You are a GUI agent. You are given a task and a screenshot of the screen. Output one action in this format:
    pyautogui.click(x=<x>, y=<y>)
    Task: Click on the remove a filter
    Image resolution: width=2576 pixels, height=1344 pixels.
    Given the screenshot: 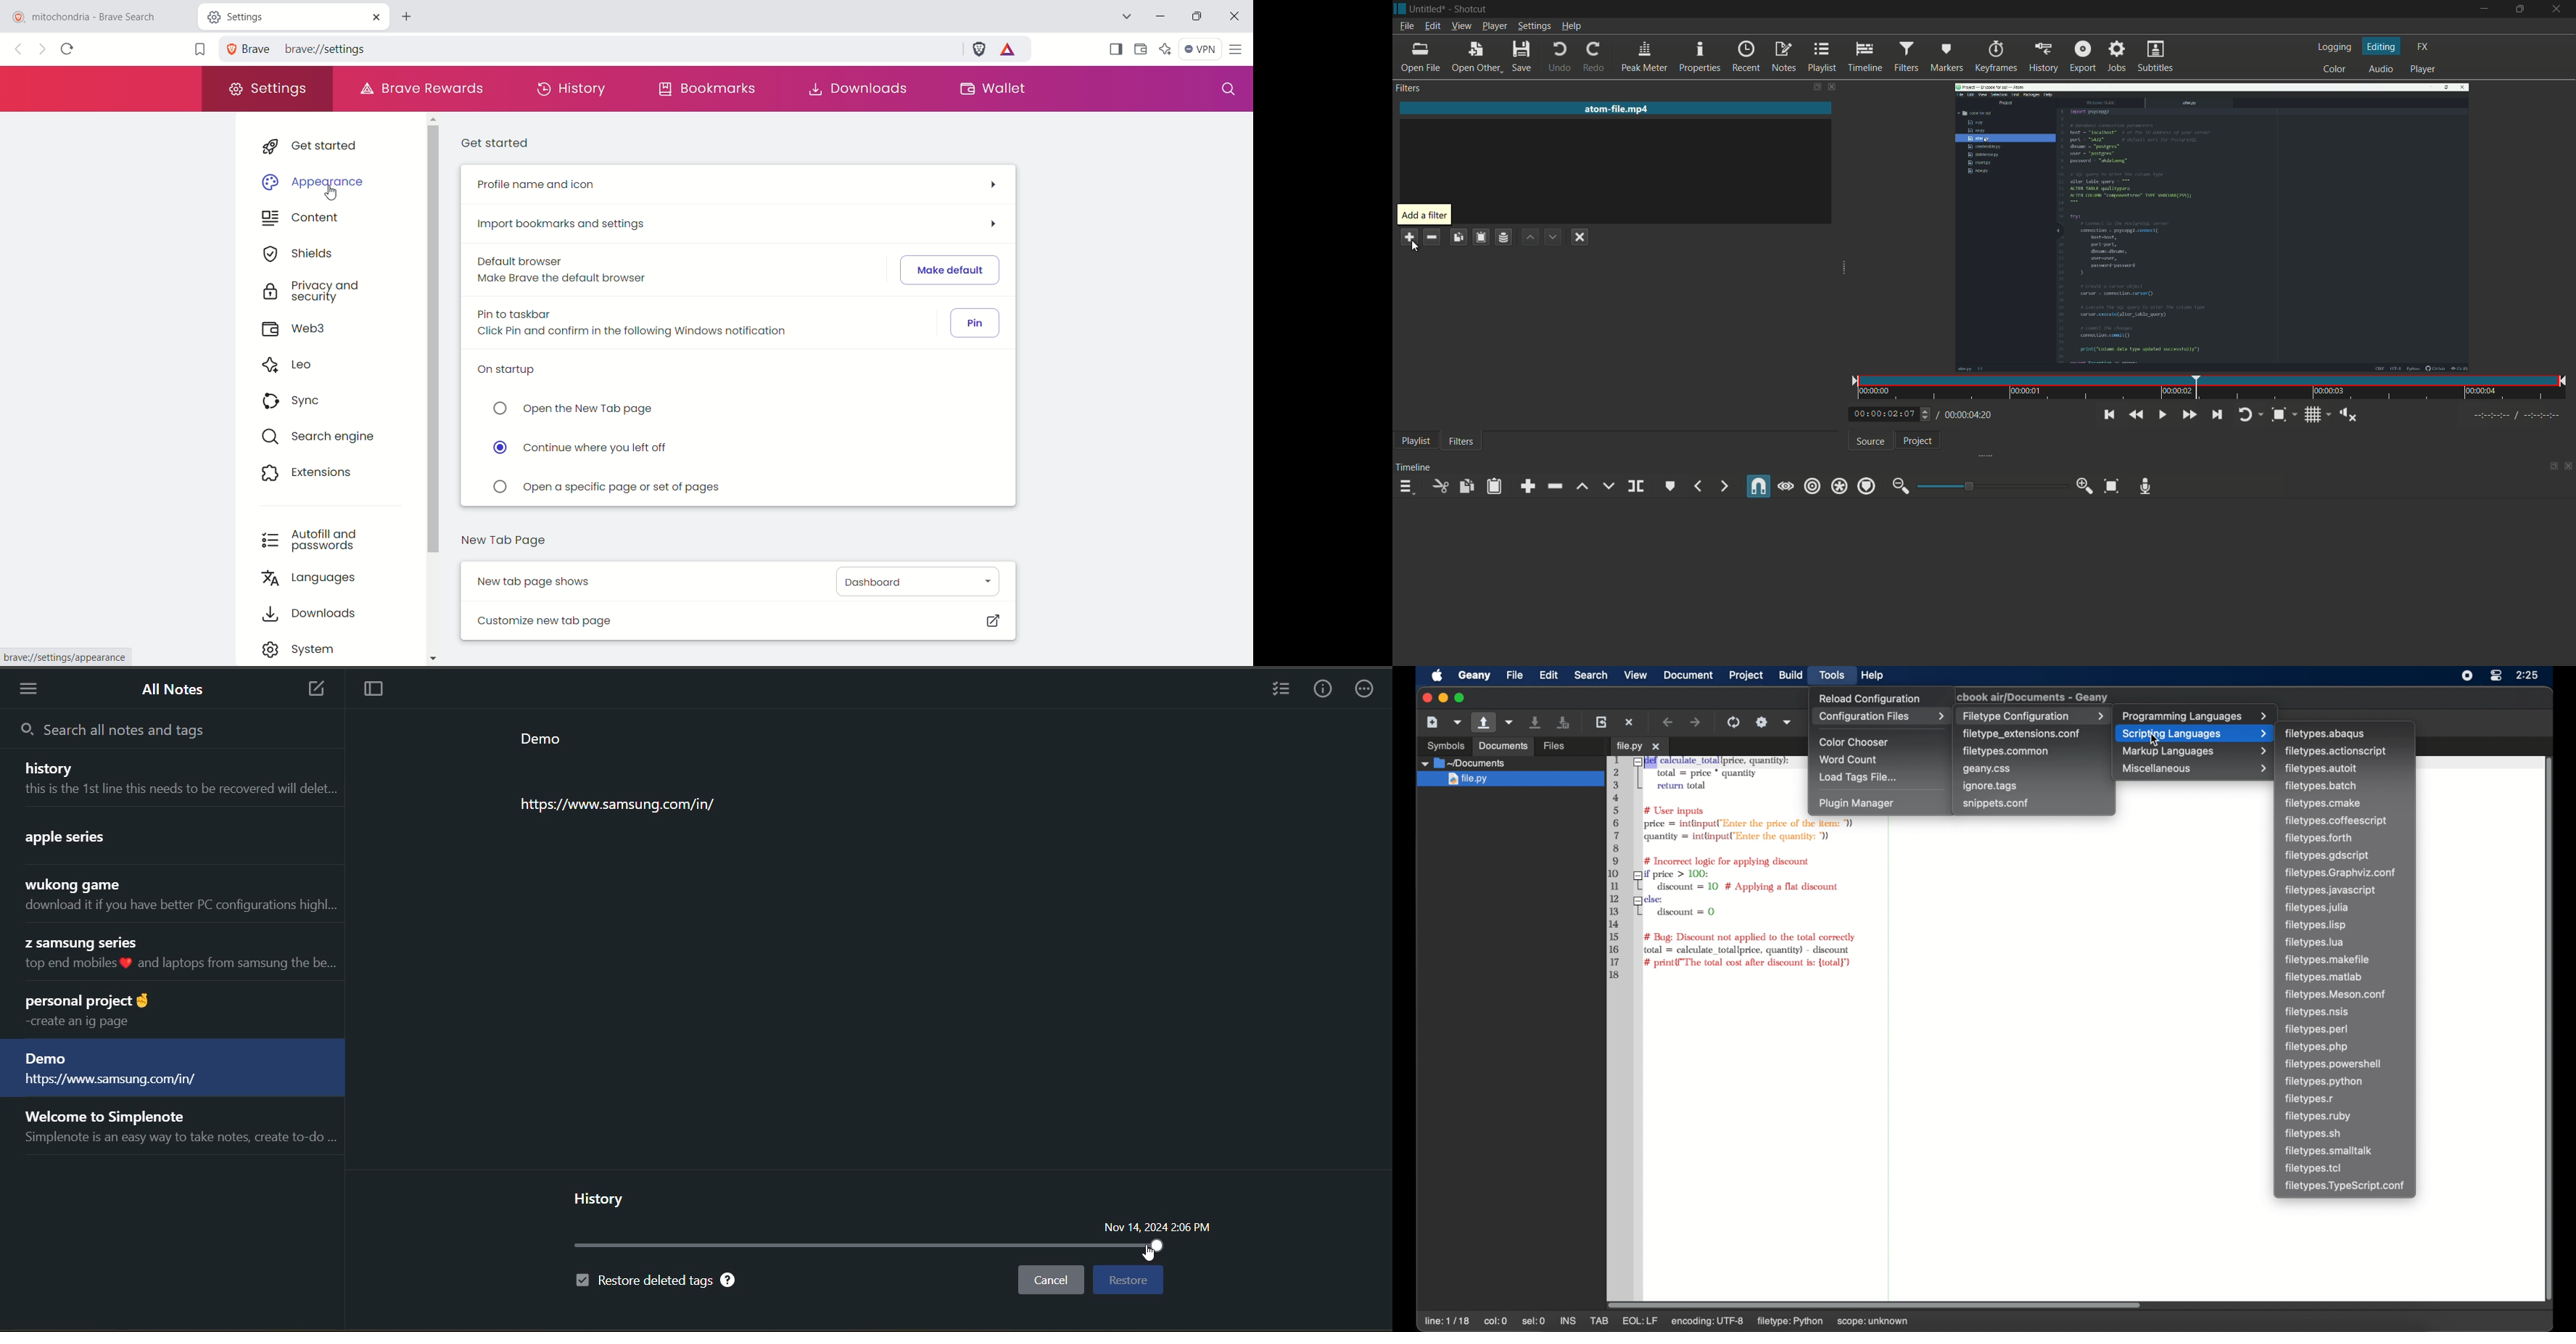 What is the action you would take?
    pyautogui.click(x=1433, y=238)
    